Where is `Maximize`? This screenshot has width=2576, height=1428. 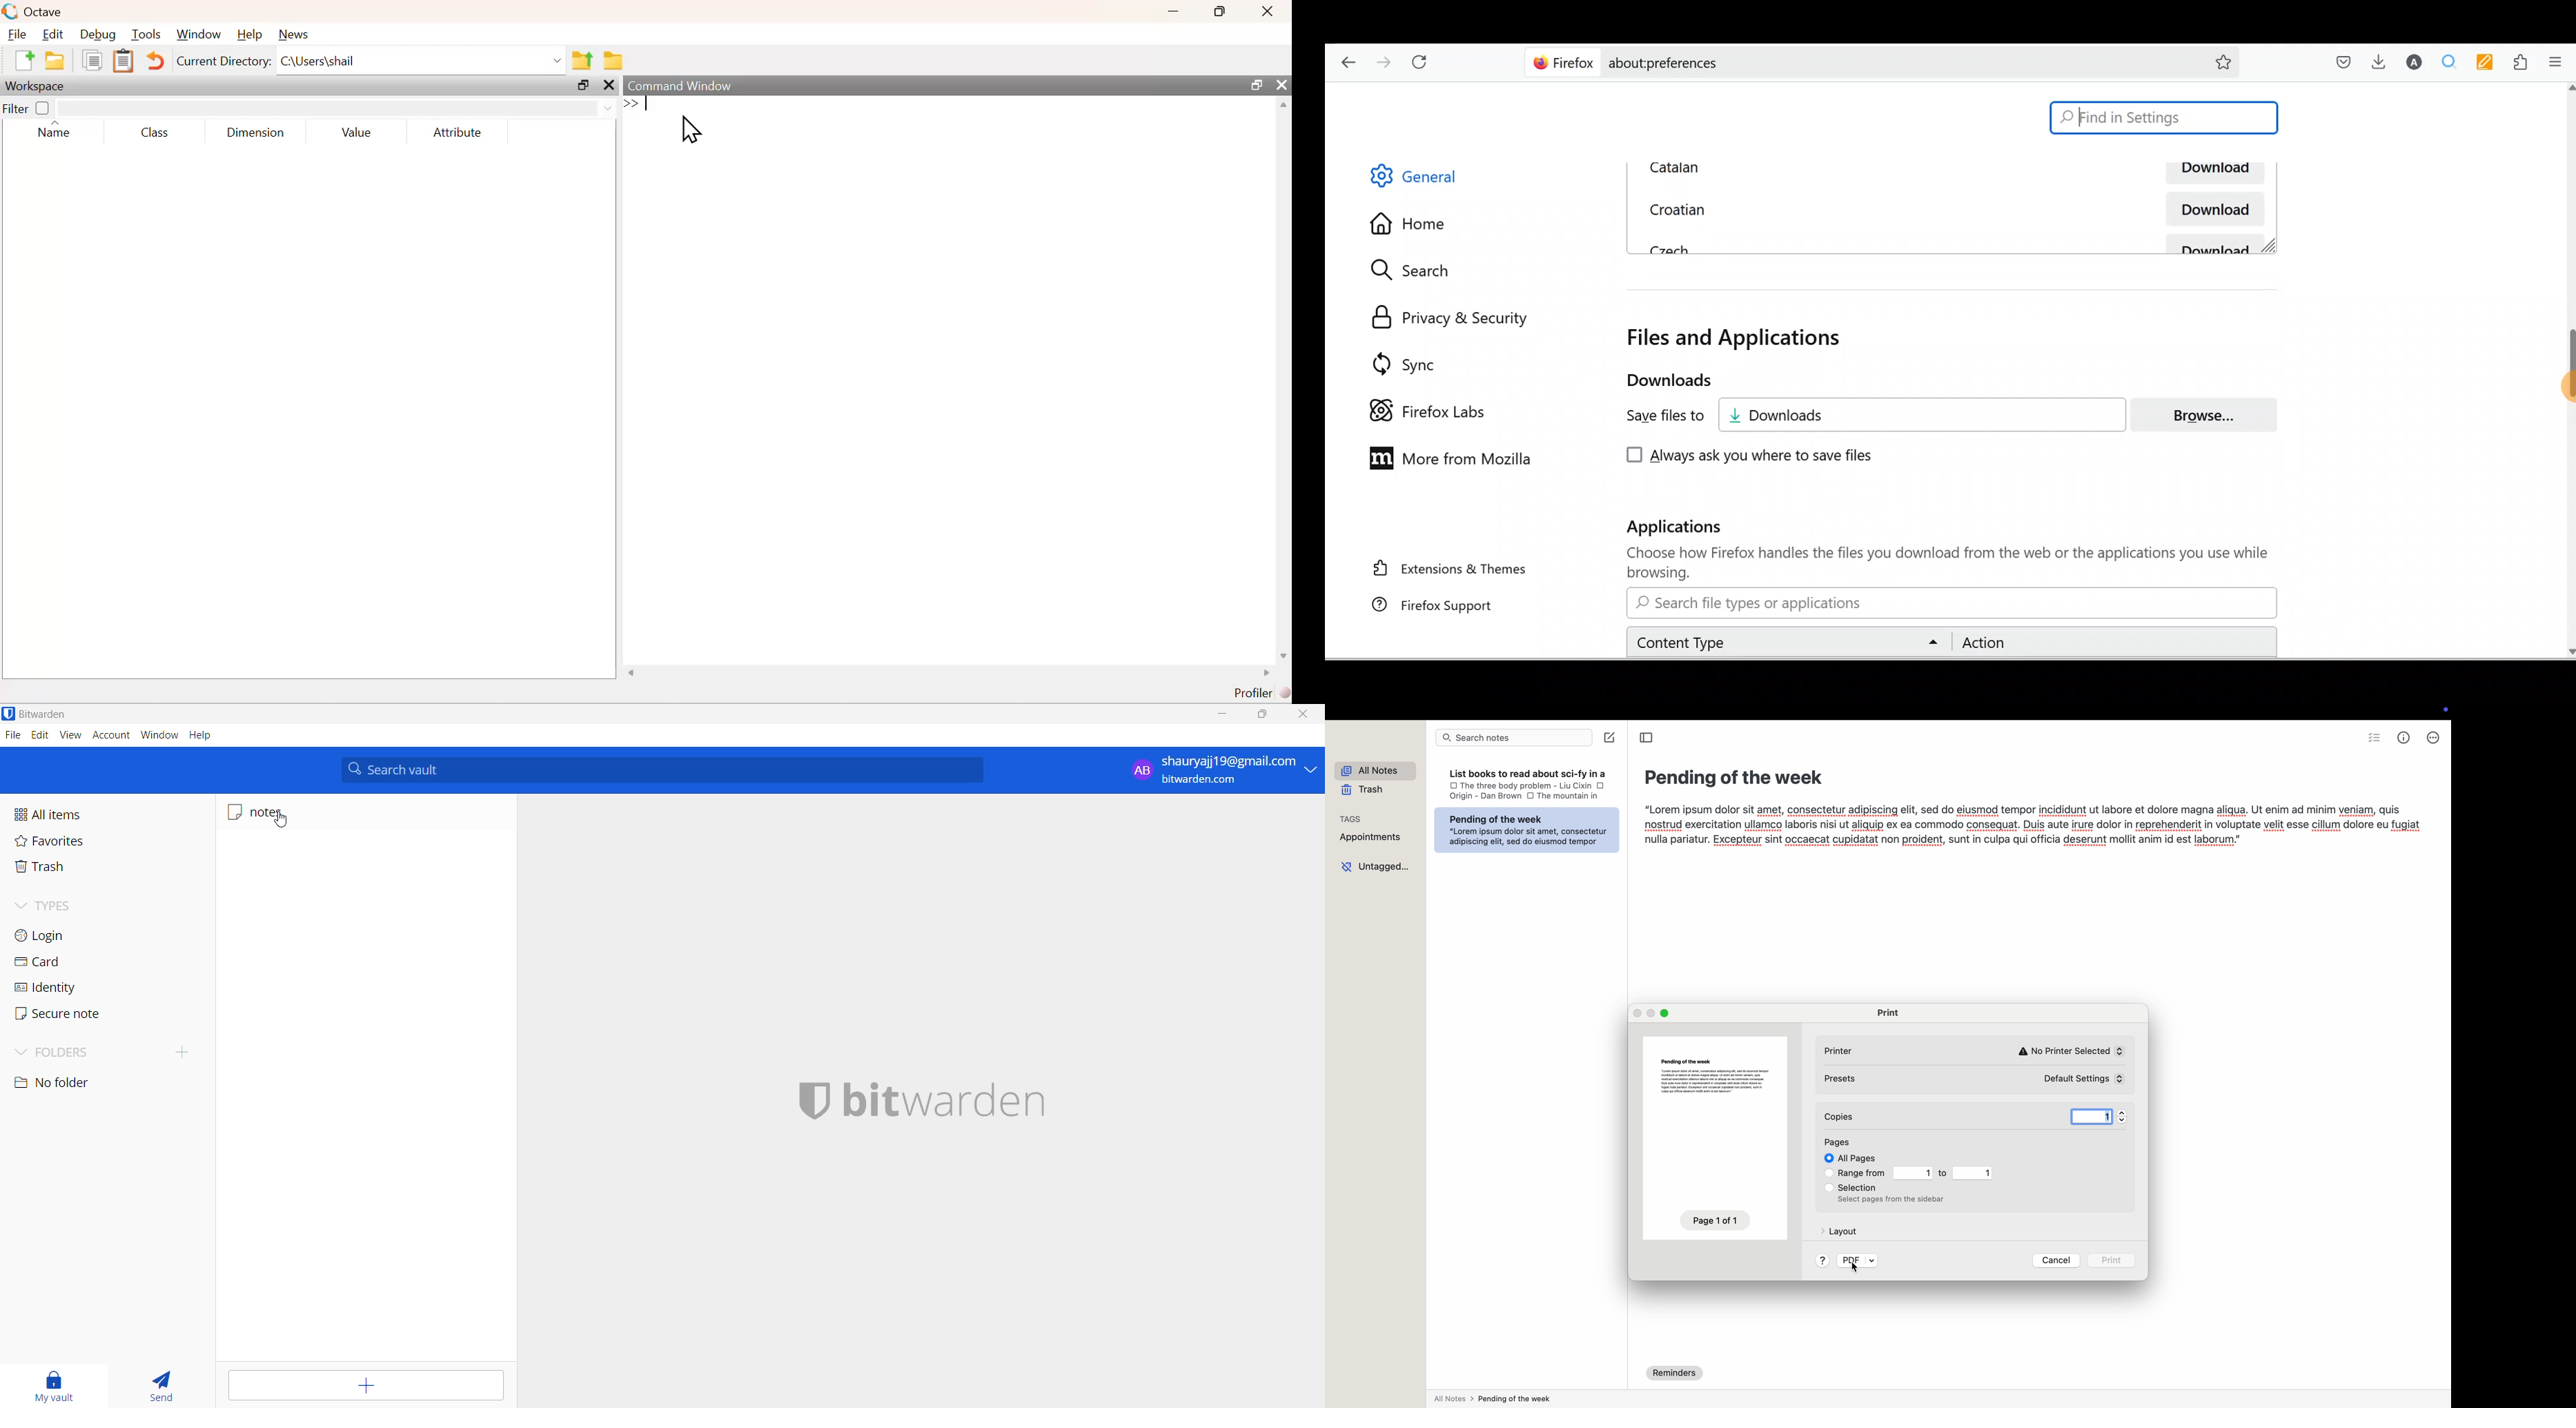
Maximize is located at coordinates (1225, 11).